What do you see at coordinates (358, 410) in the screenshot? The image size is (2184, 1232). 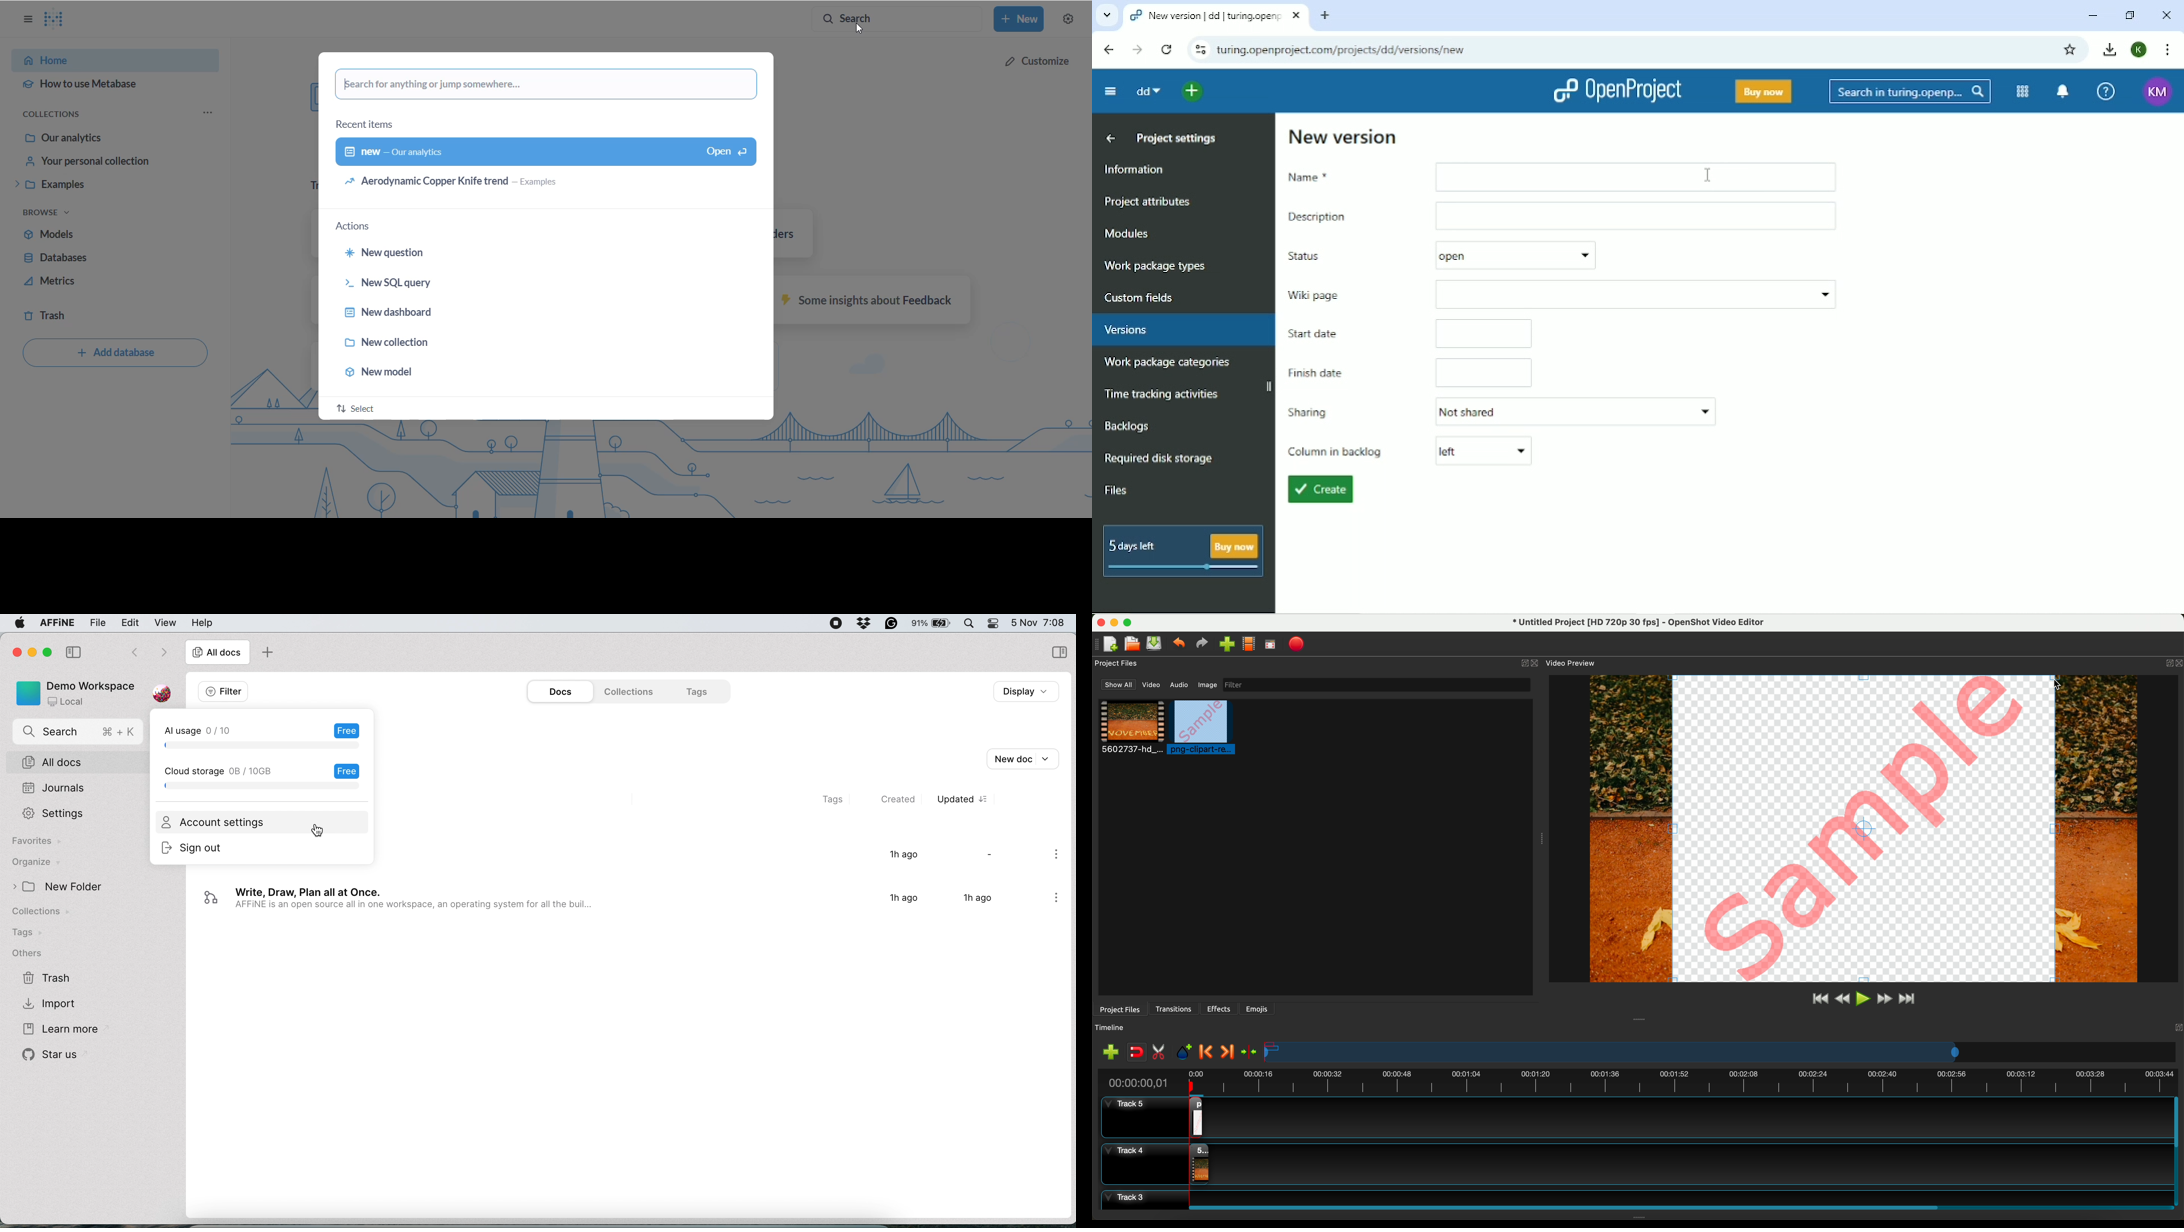 I see `select` at bounding box center [358, 410].